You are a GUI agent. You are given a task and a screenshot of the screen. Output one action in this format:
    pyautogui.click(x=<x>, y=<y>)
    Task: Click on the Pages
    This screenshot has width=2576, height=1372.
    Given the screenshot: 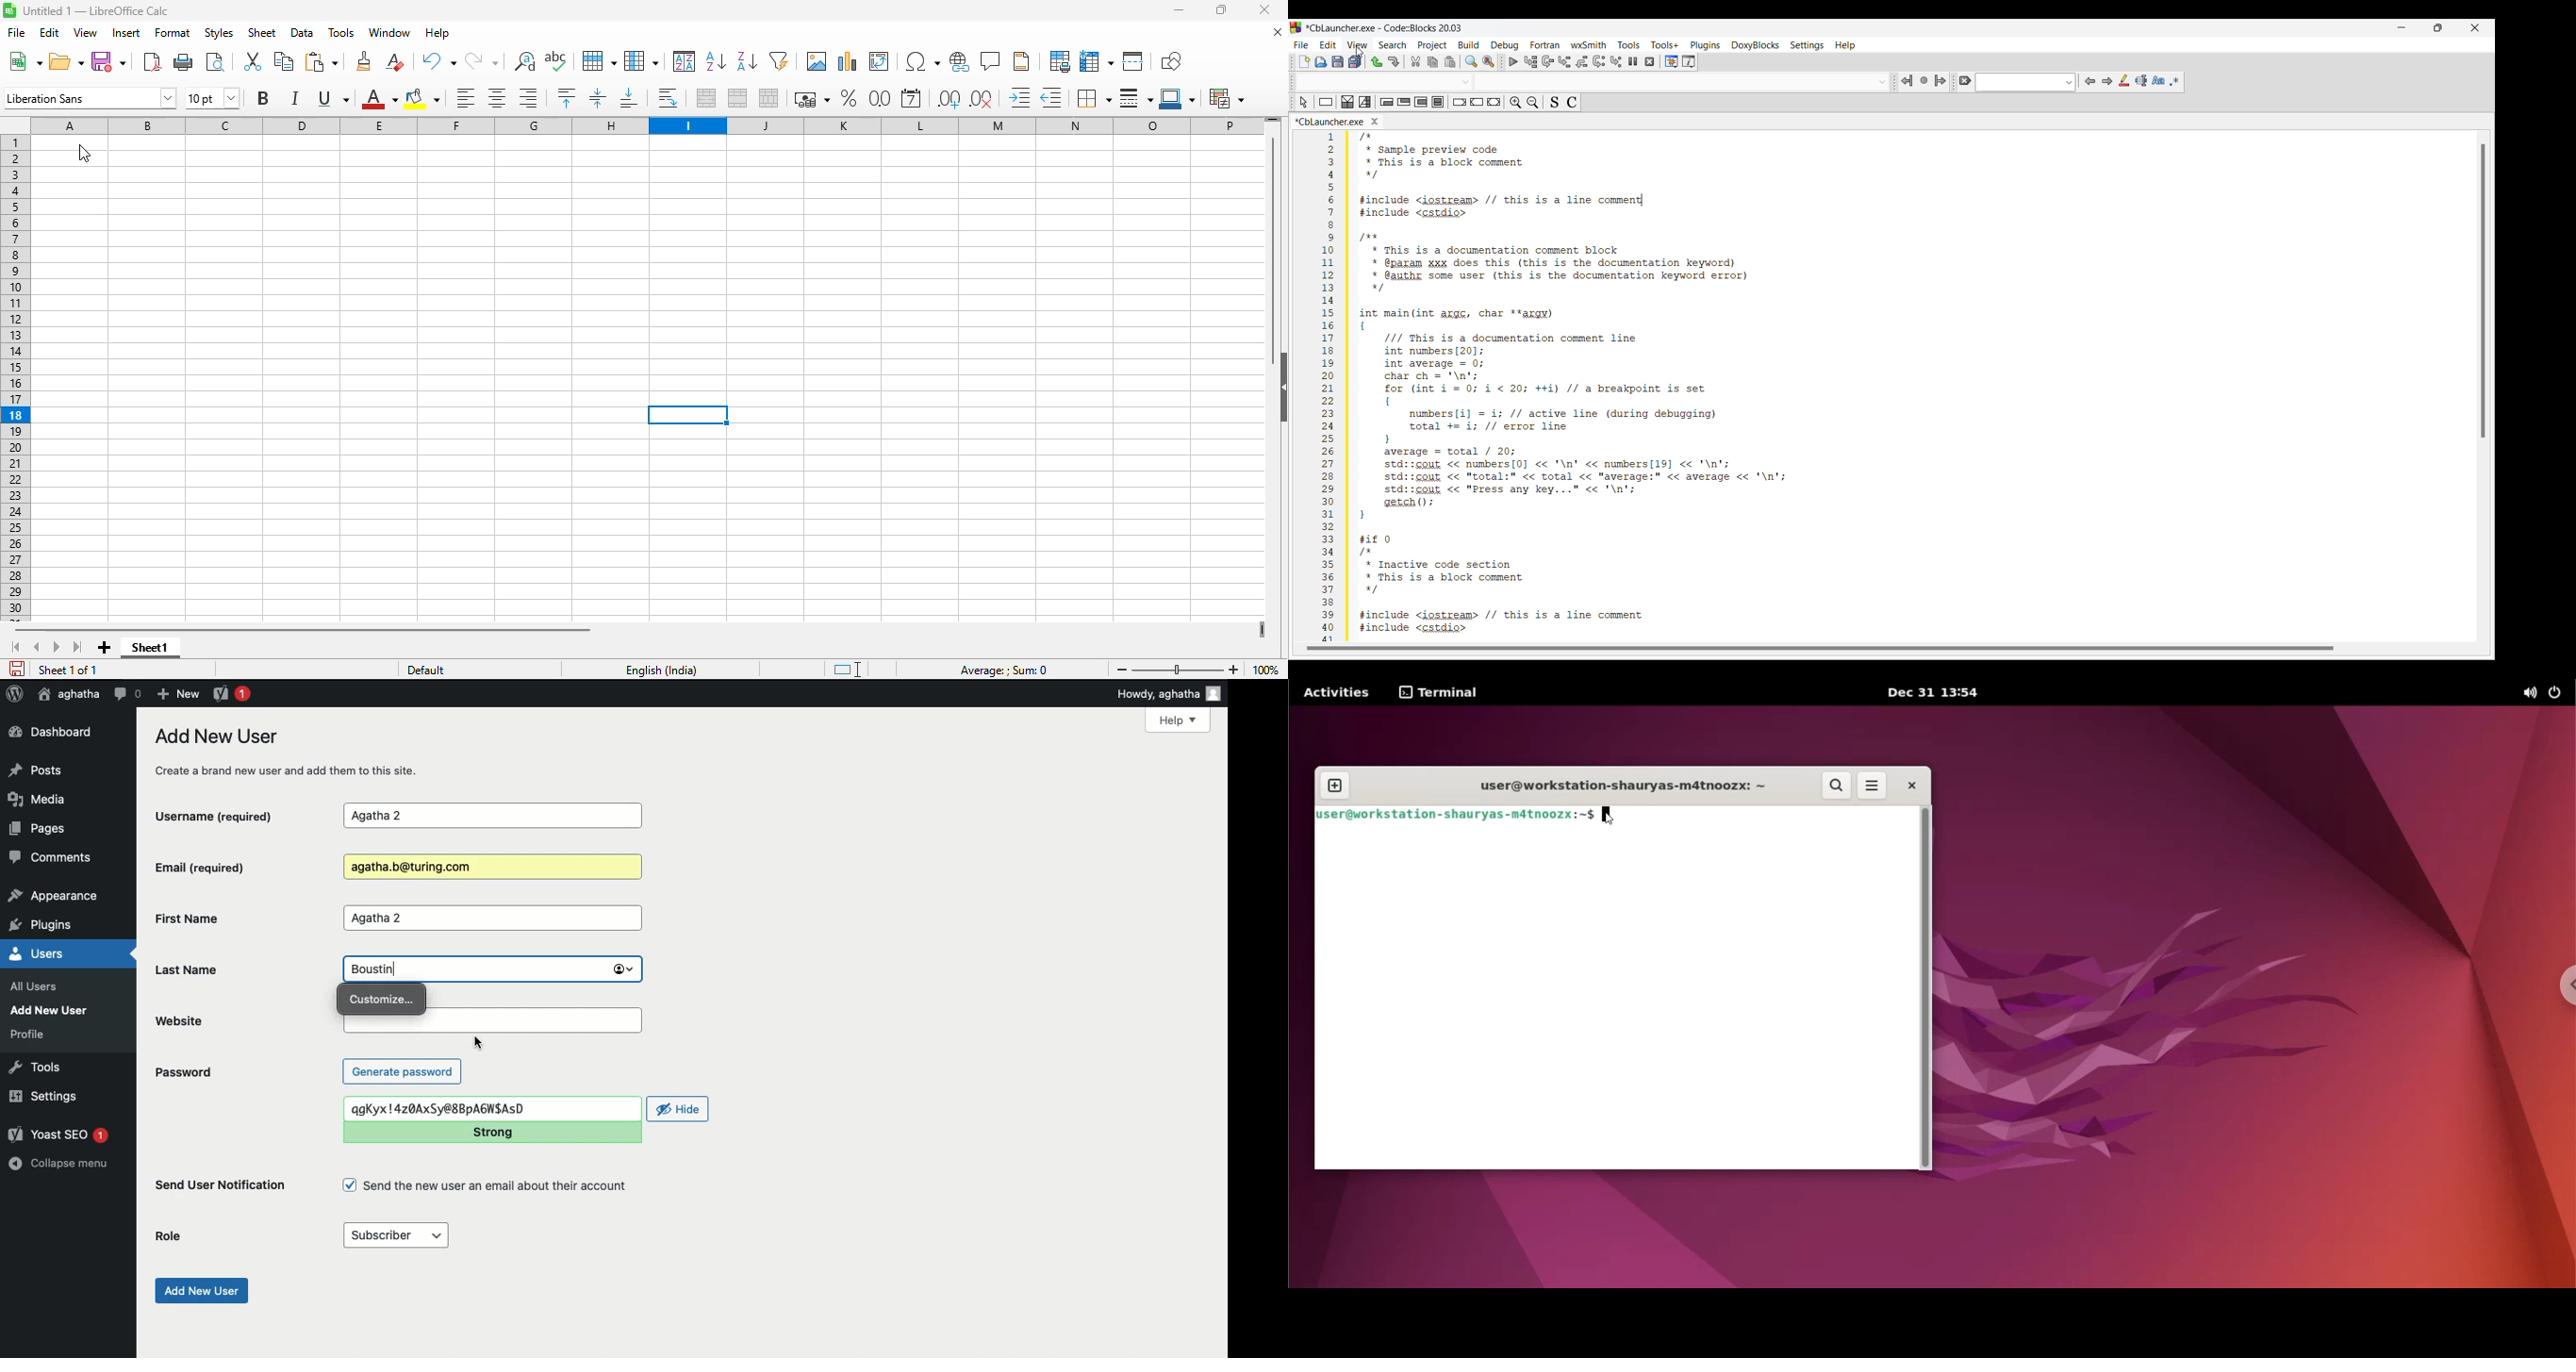 What is the action you would take?
    pyautogui.click(x=43, y=832)
    